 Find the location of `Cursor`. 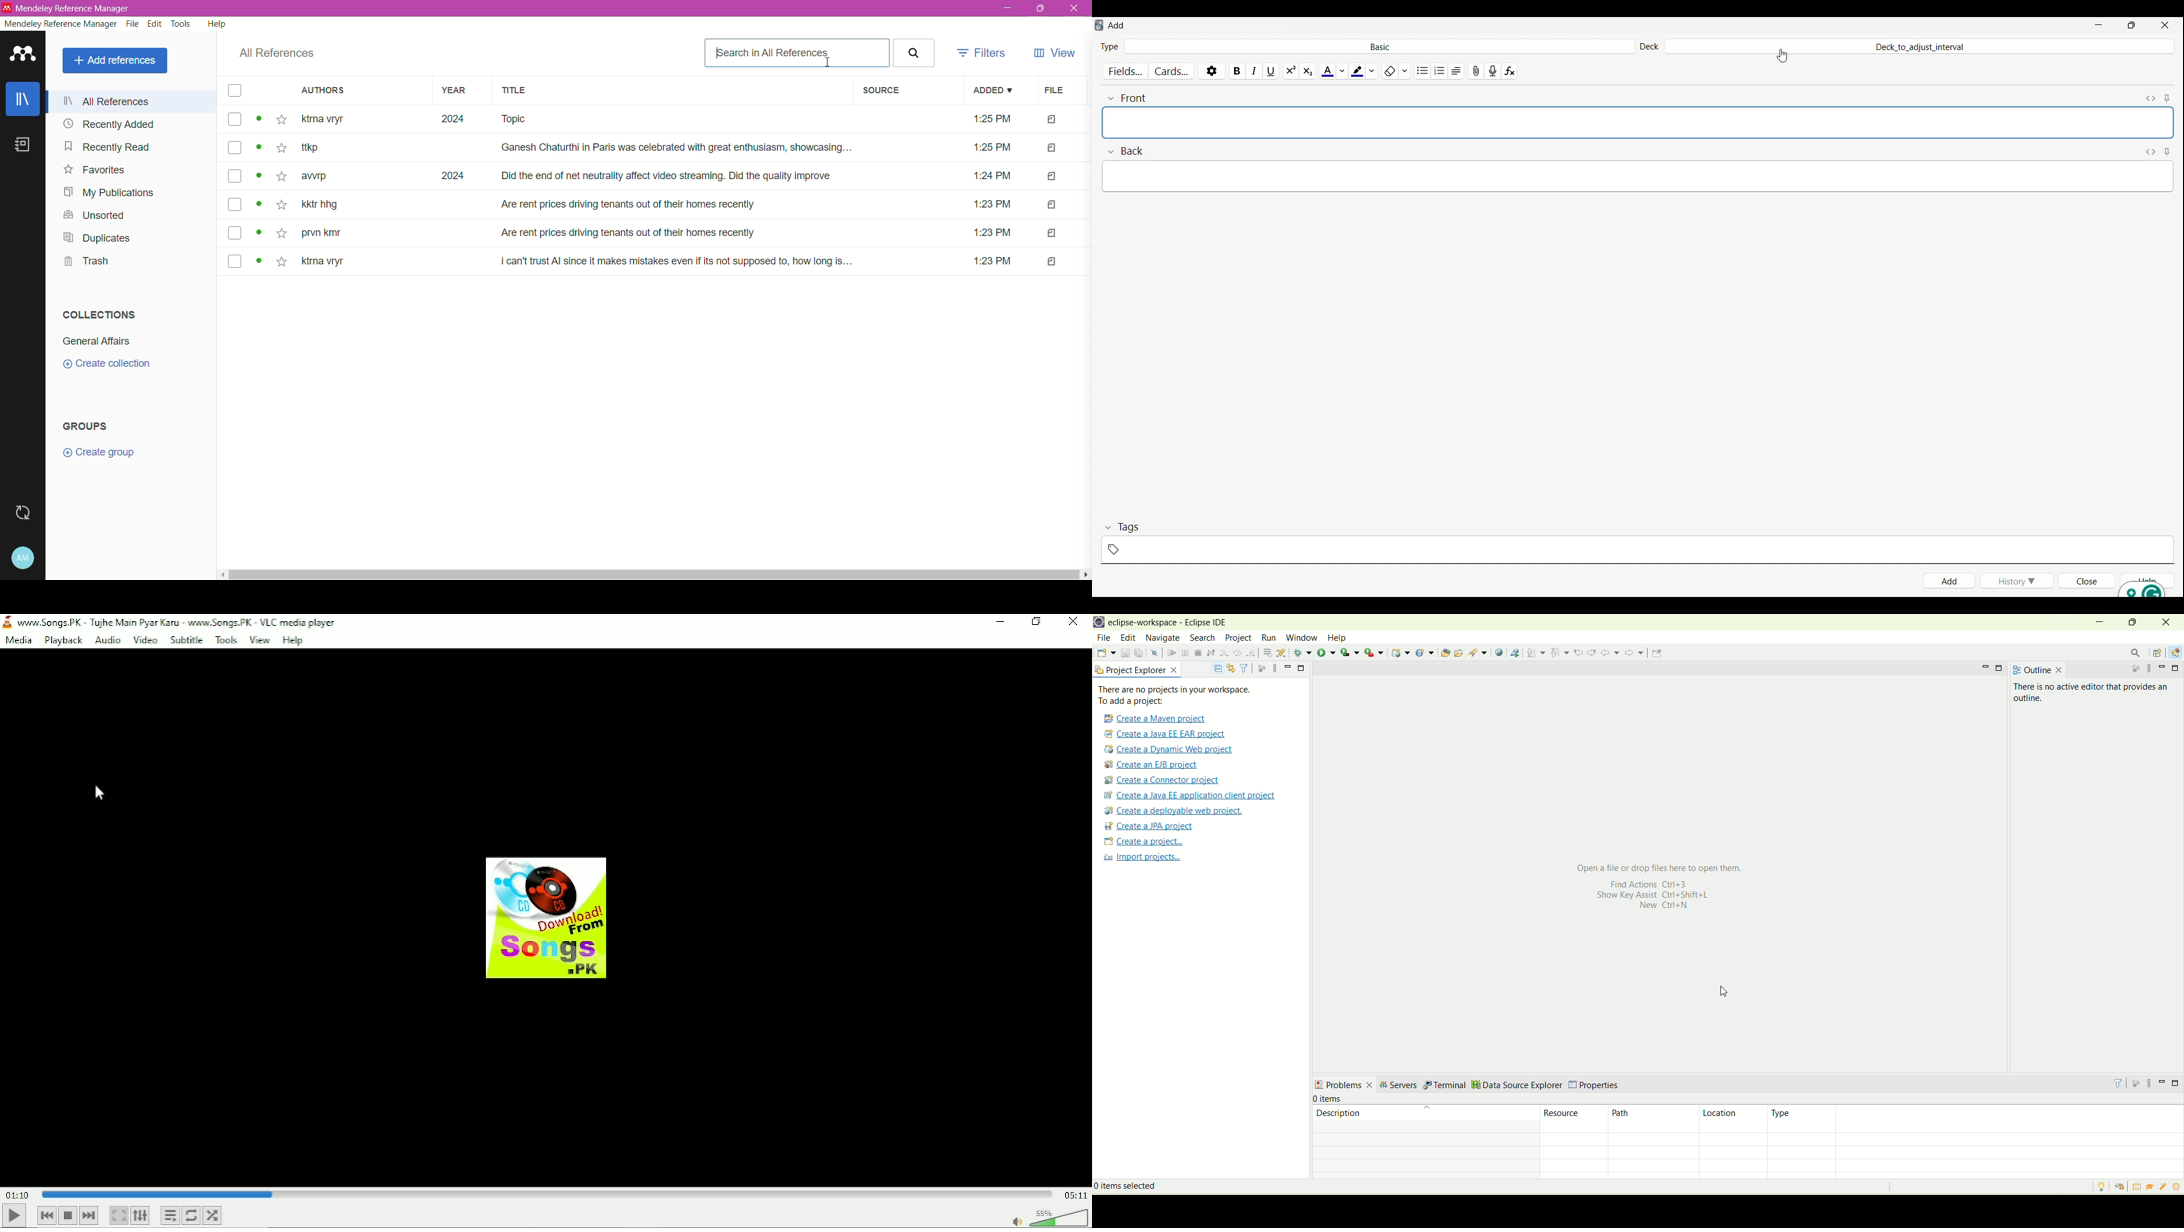

Cursor is located at coordinates (98, 793).